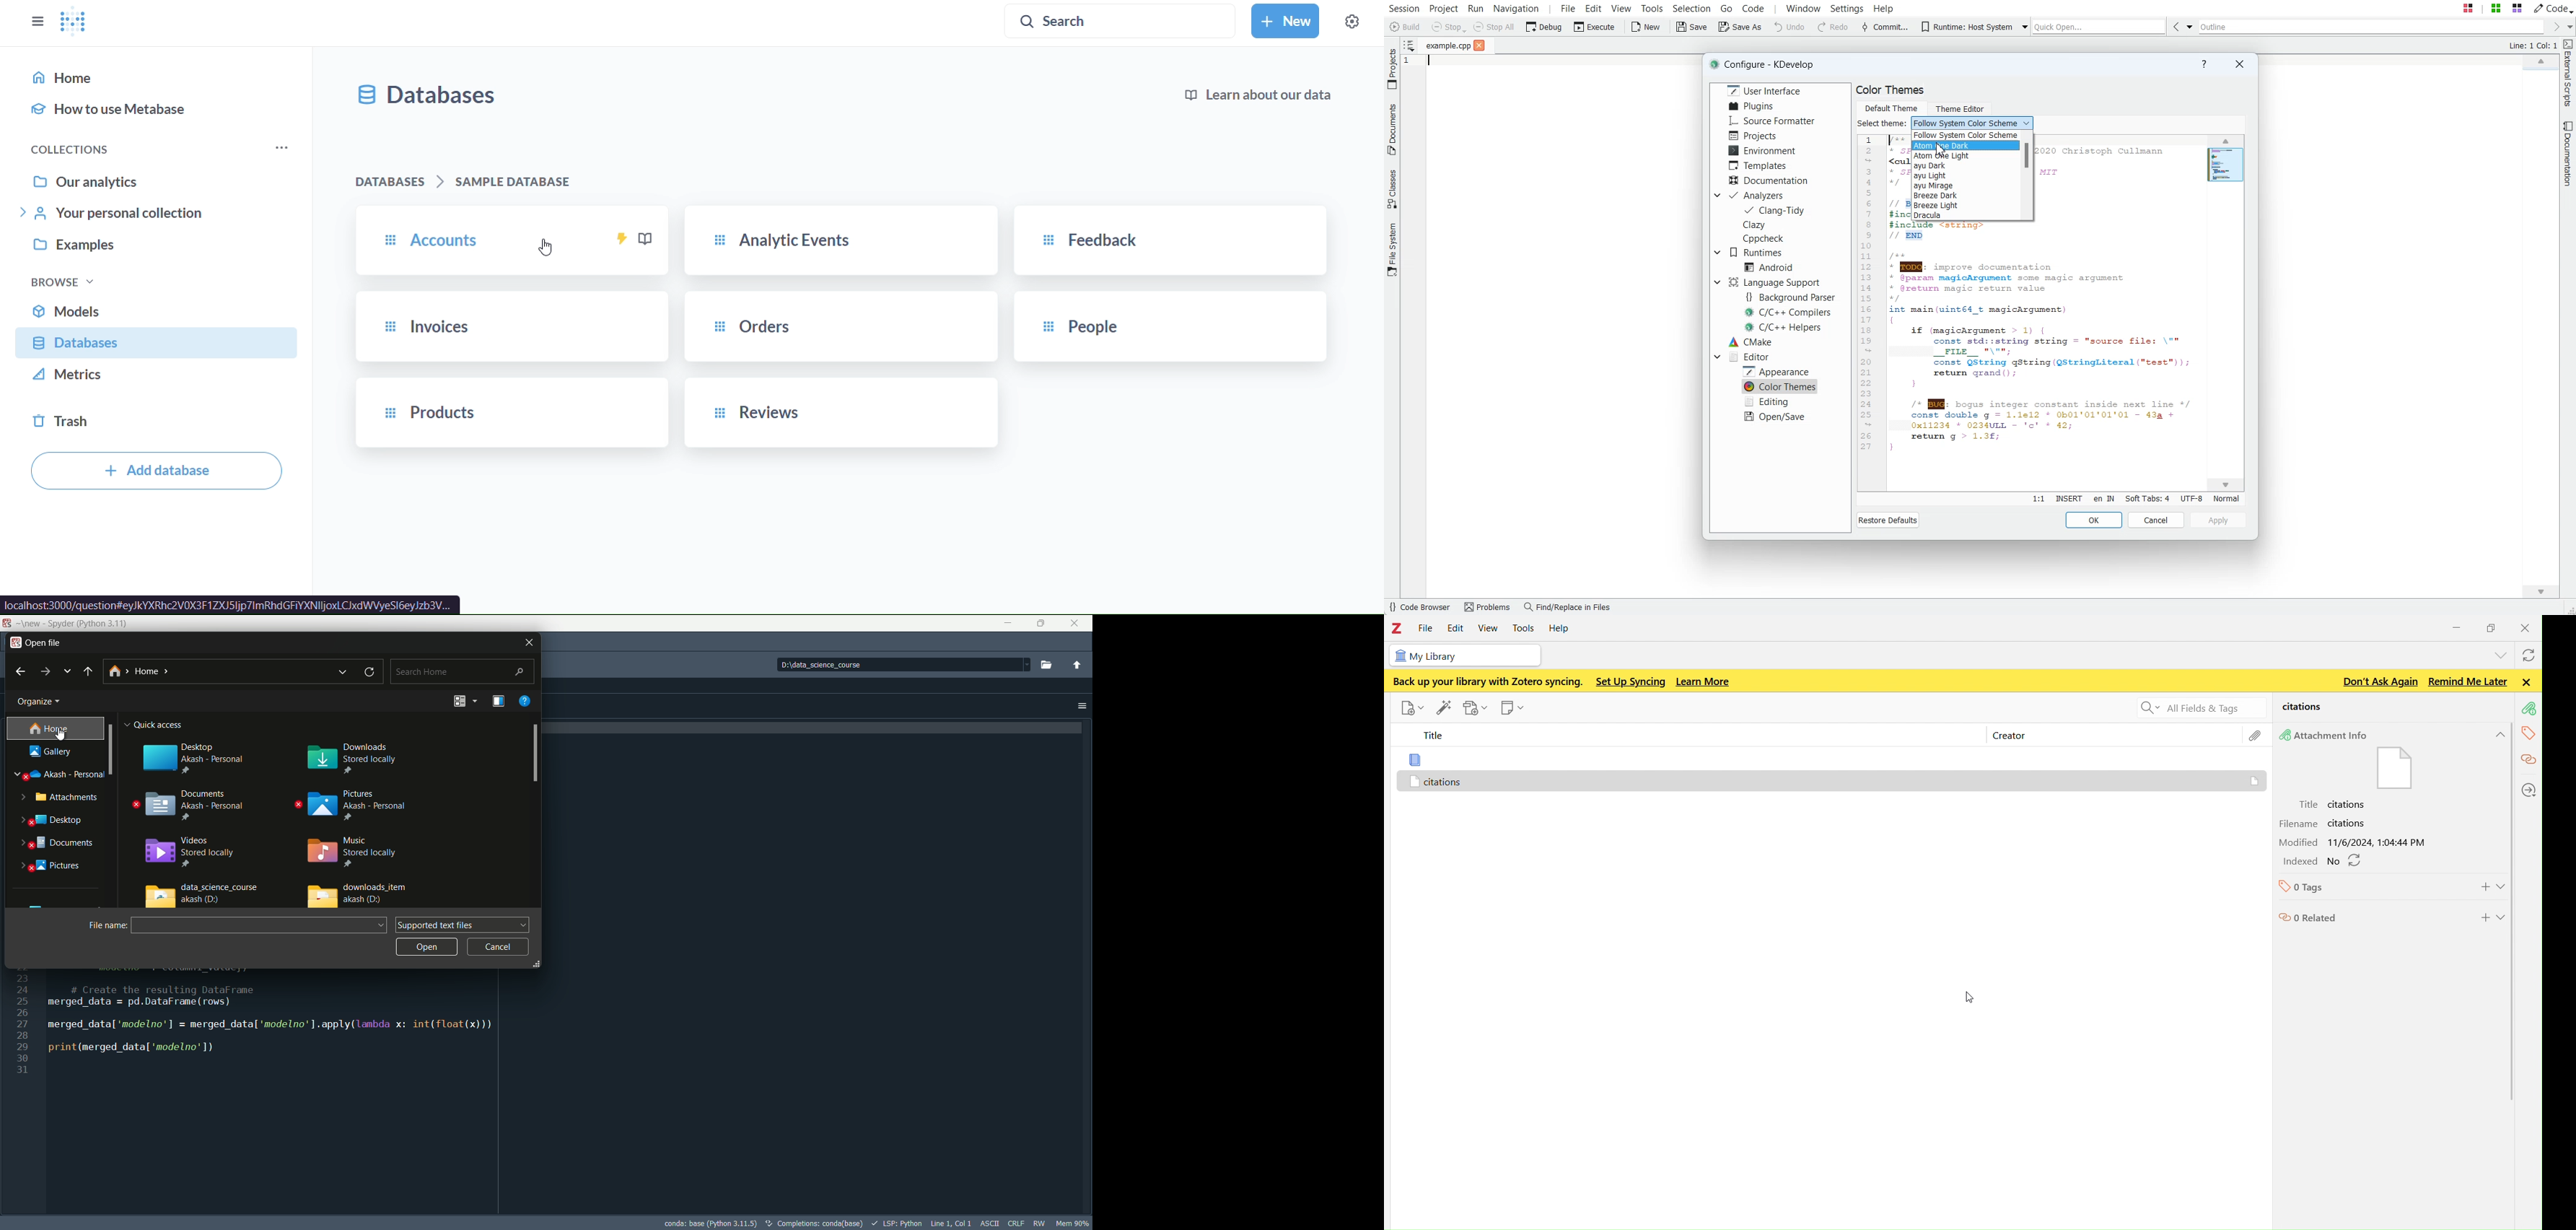  I want to click on documents, so click(63, 844).